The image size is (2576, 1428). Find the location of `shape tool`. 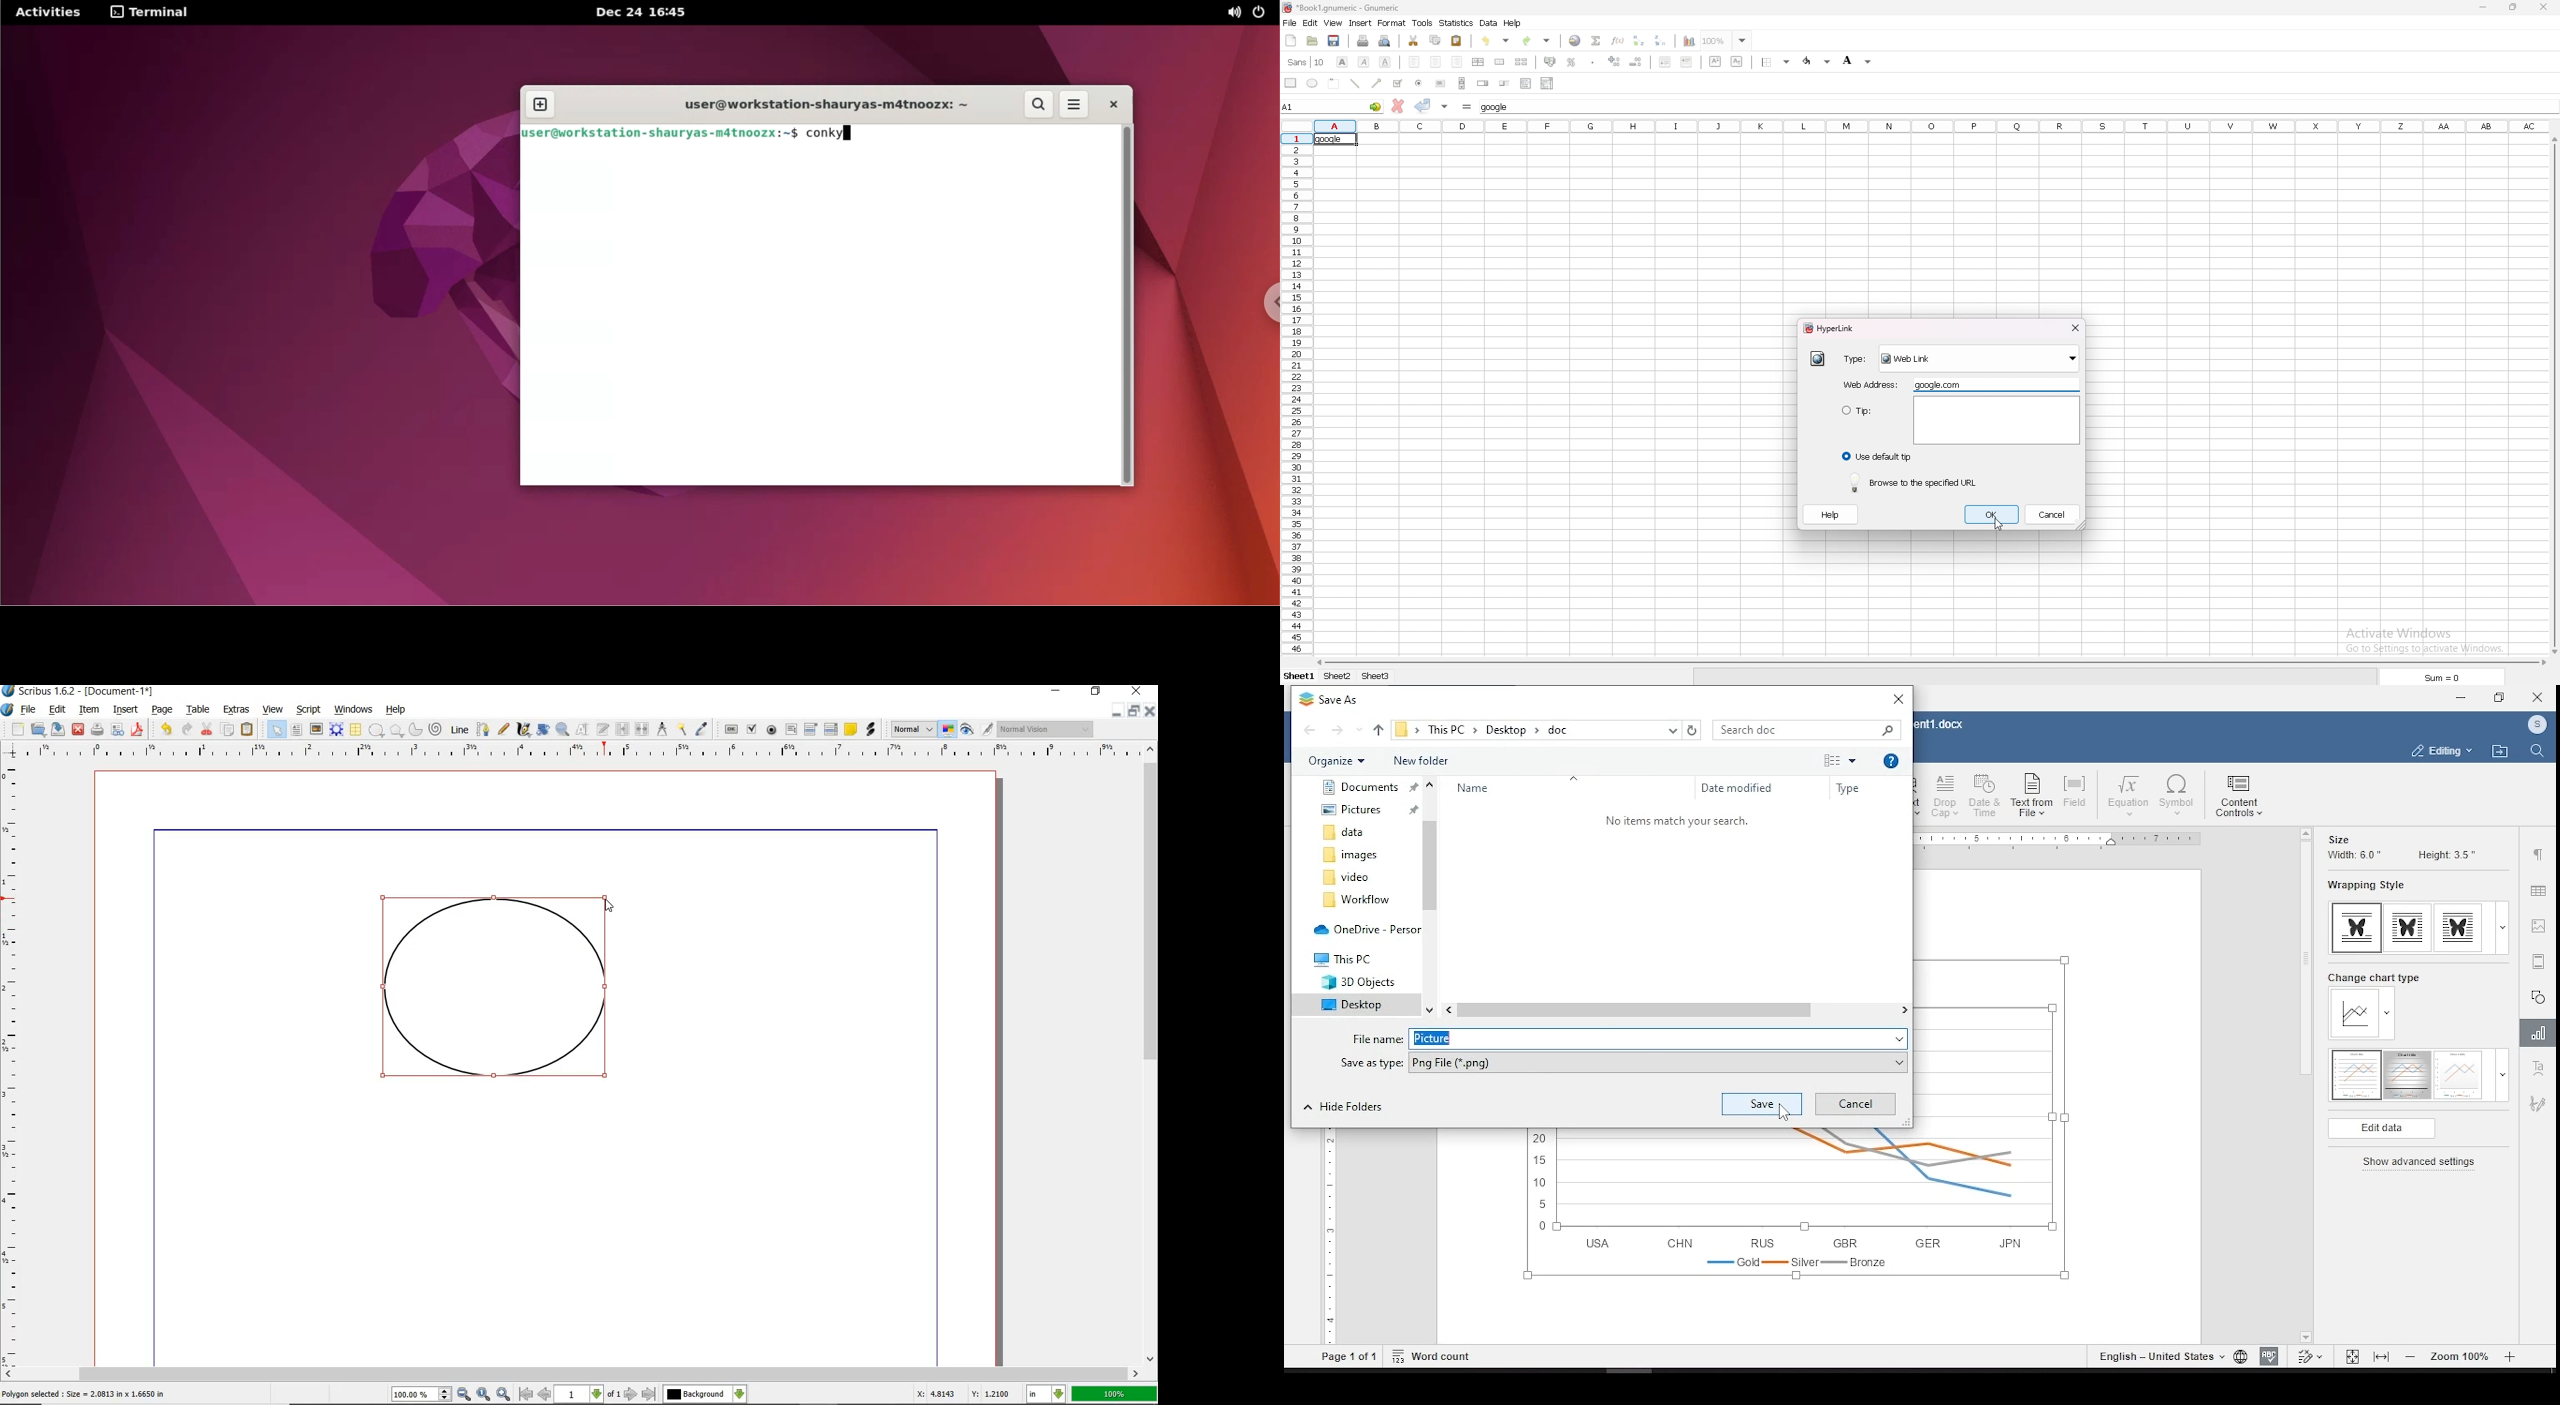

shape tool is located at coordinates (611, 904).